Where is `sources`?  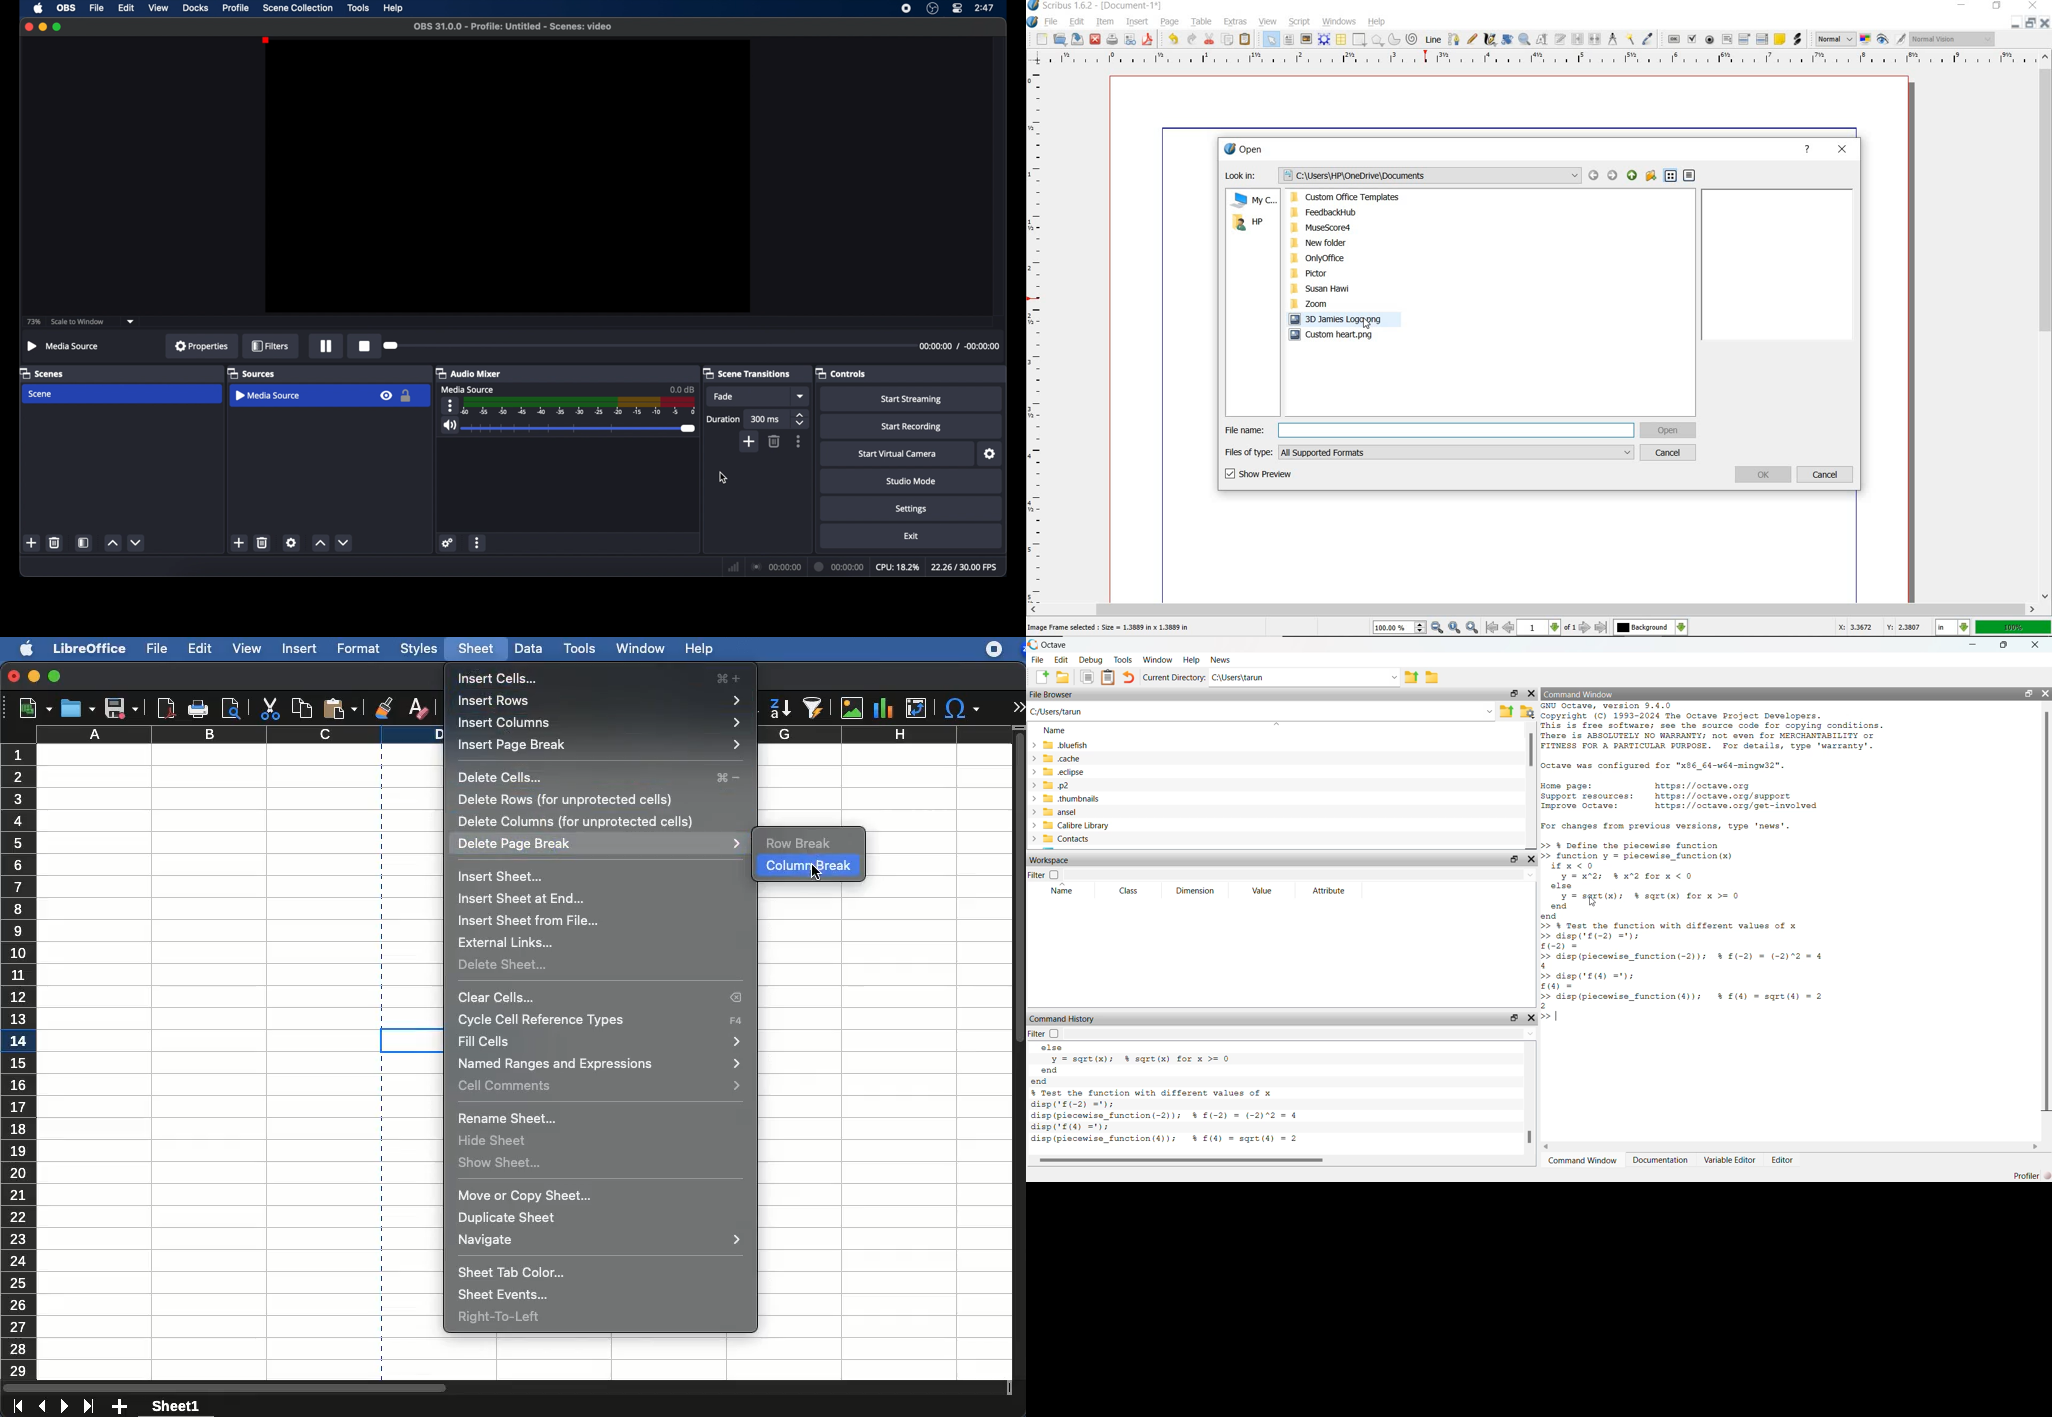 sources is located at coordinates (252, 373).